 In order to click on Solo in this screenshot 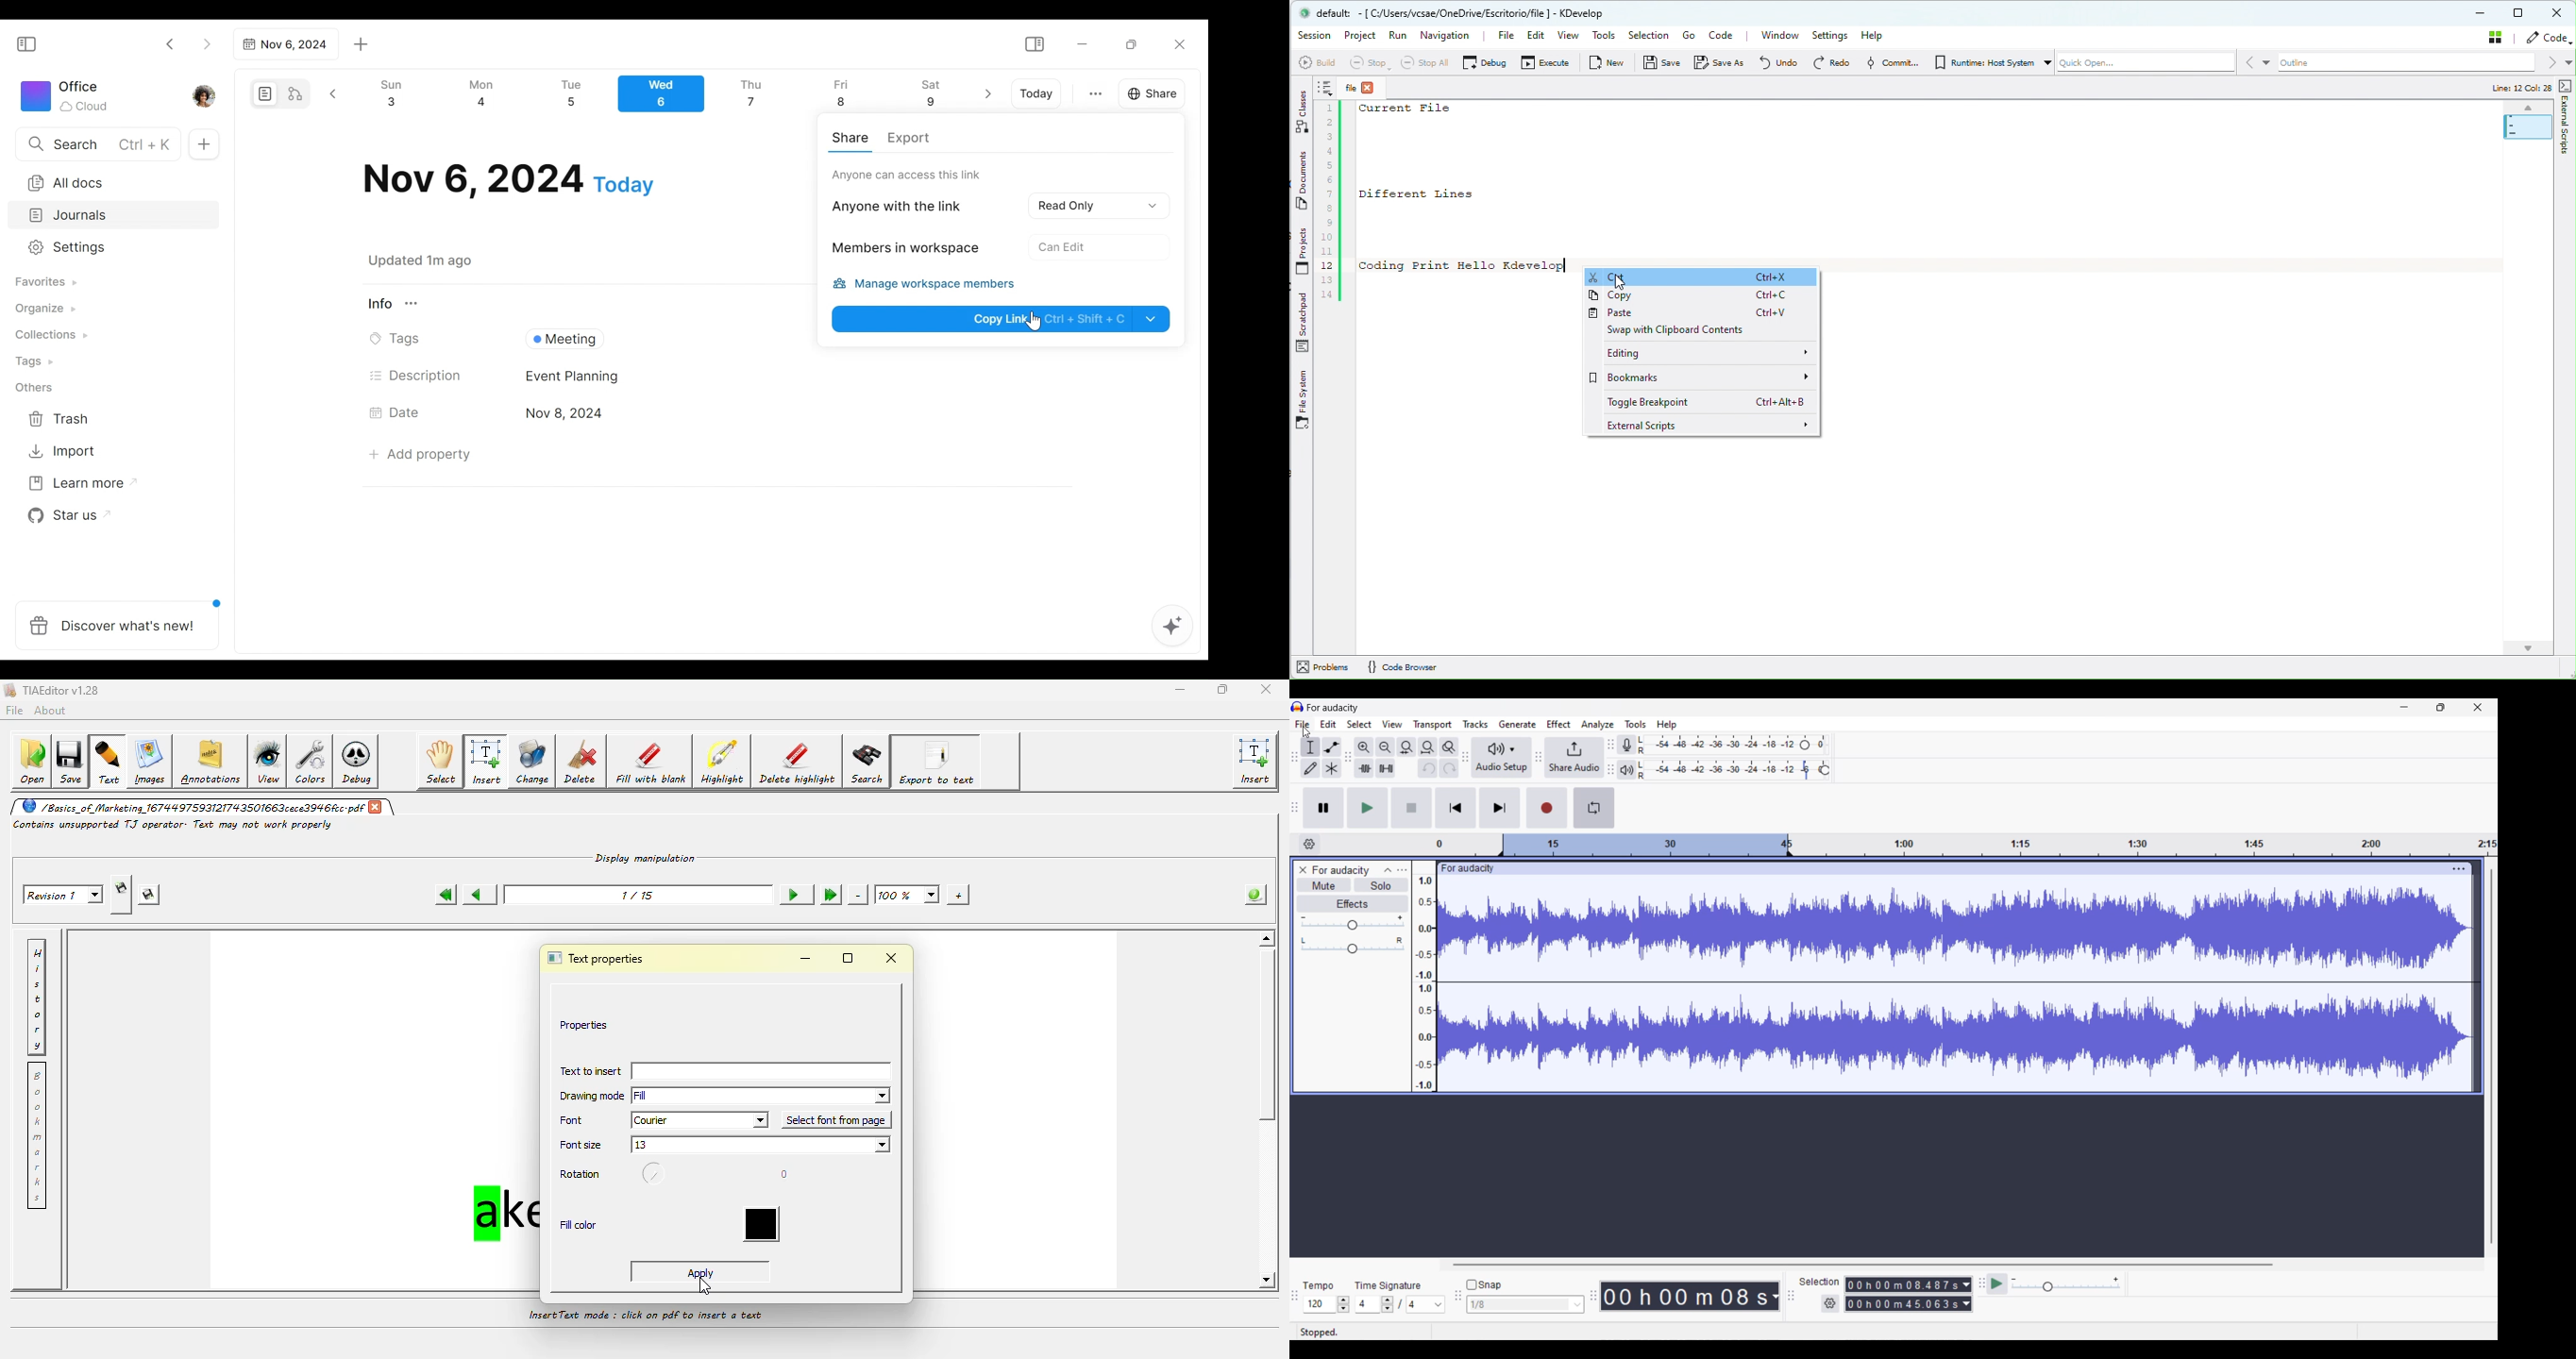, I will do `click(1382, 885)`.